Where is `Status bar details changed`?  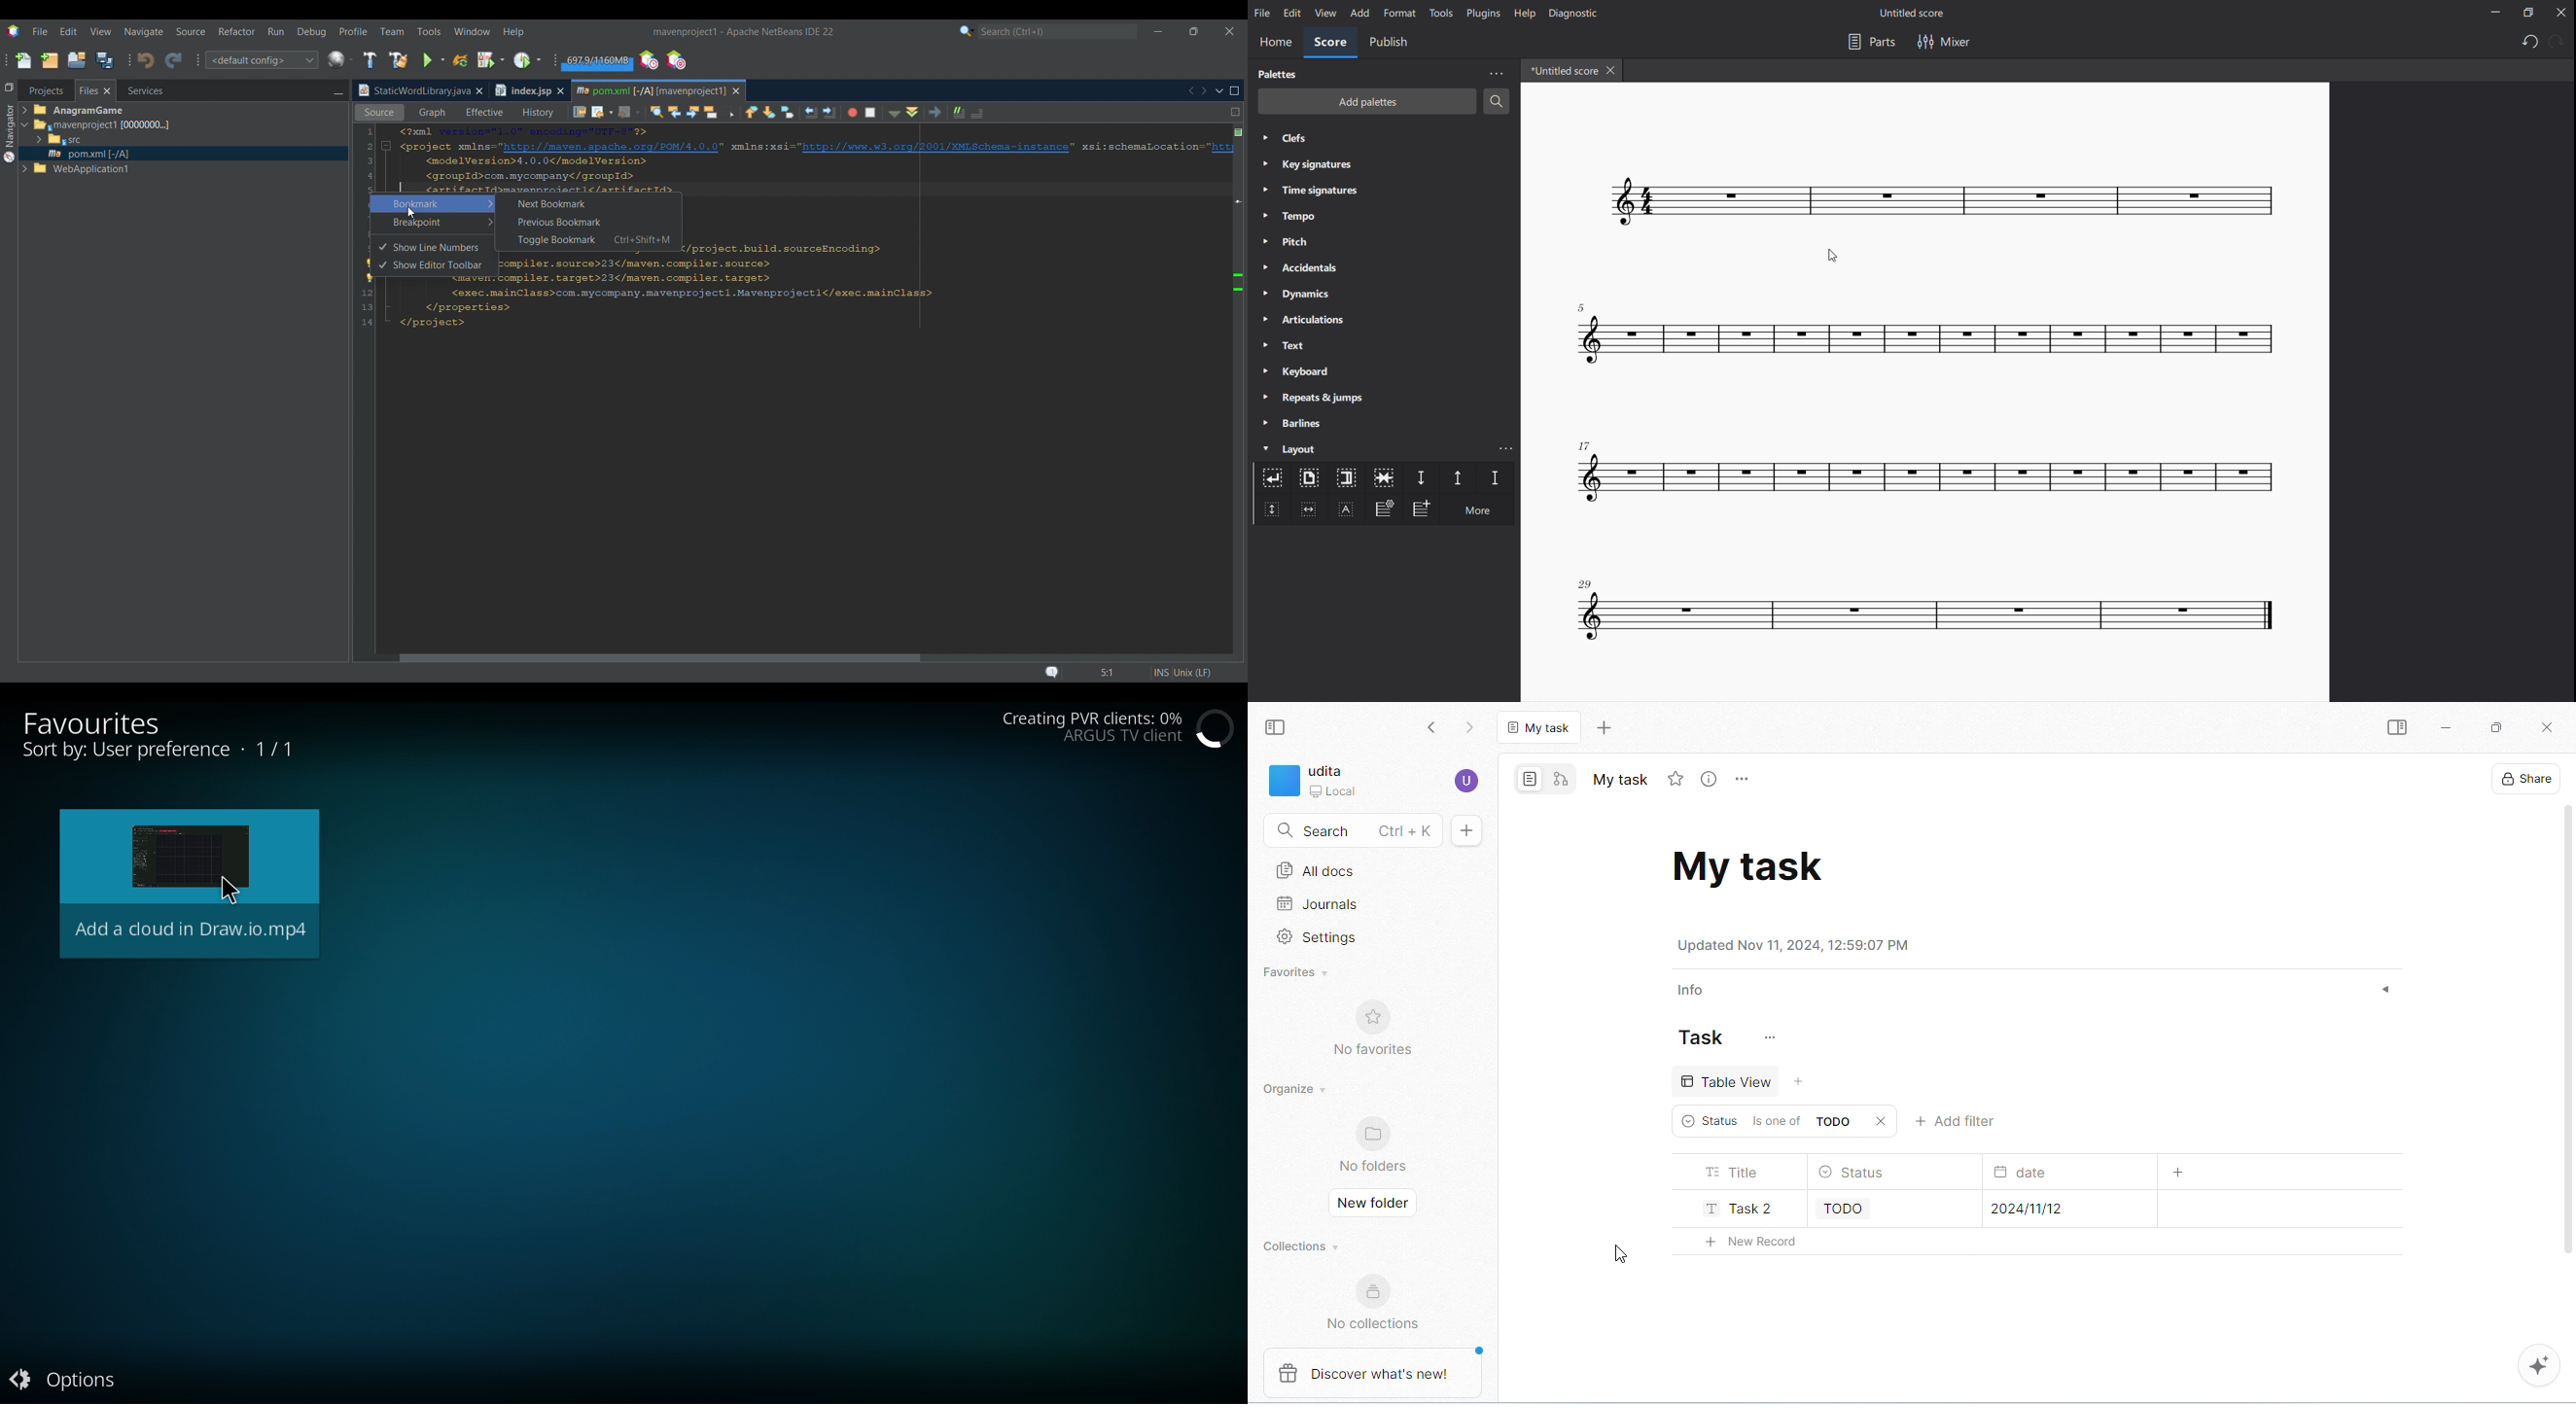
Status bar details changed is located at coordinates (1128, 673).